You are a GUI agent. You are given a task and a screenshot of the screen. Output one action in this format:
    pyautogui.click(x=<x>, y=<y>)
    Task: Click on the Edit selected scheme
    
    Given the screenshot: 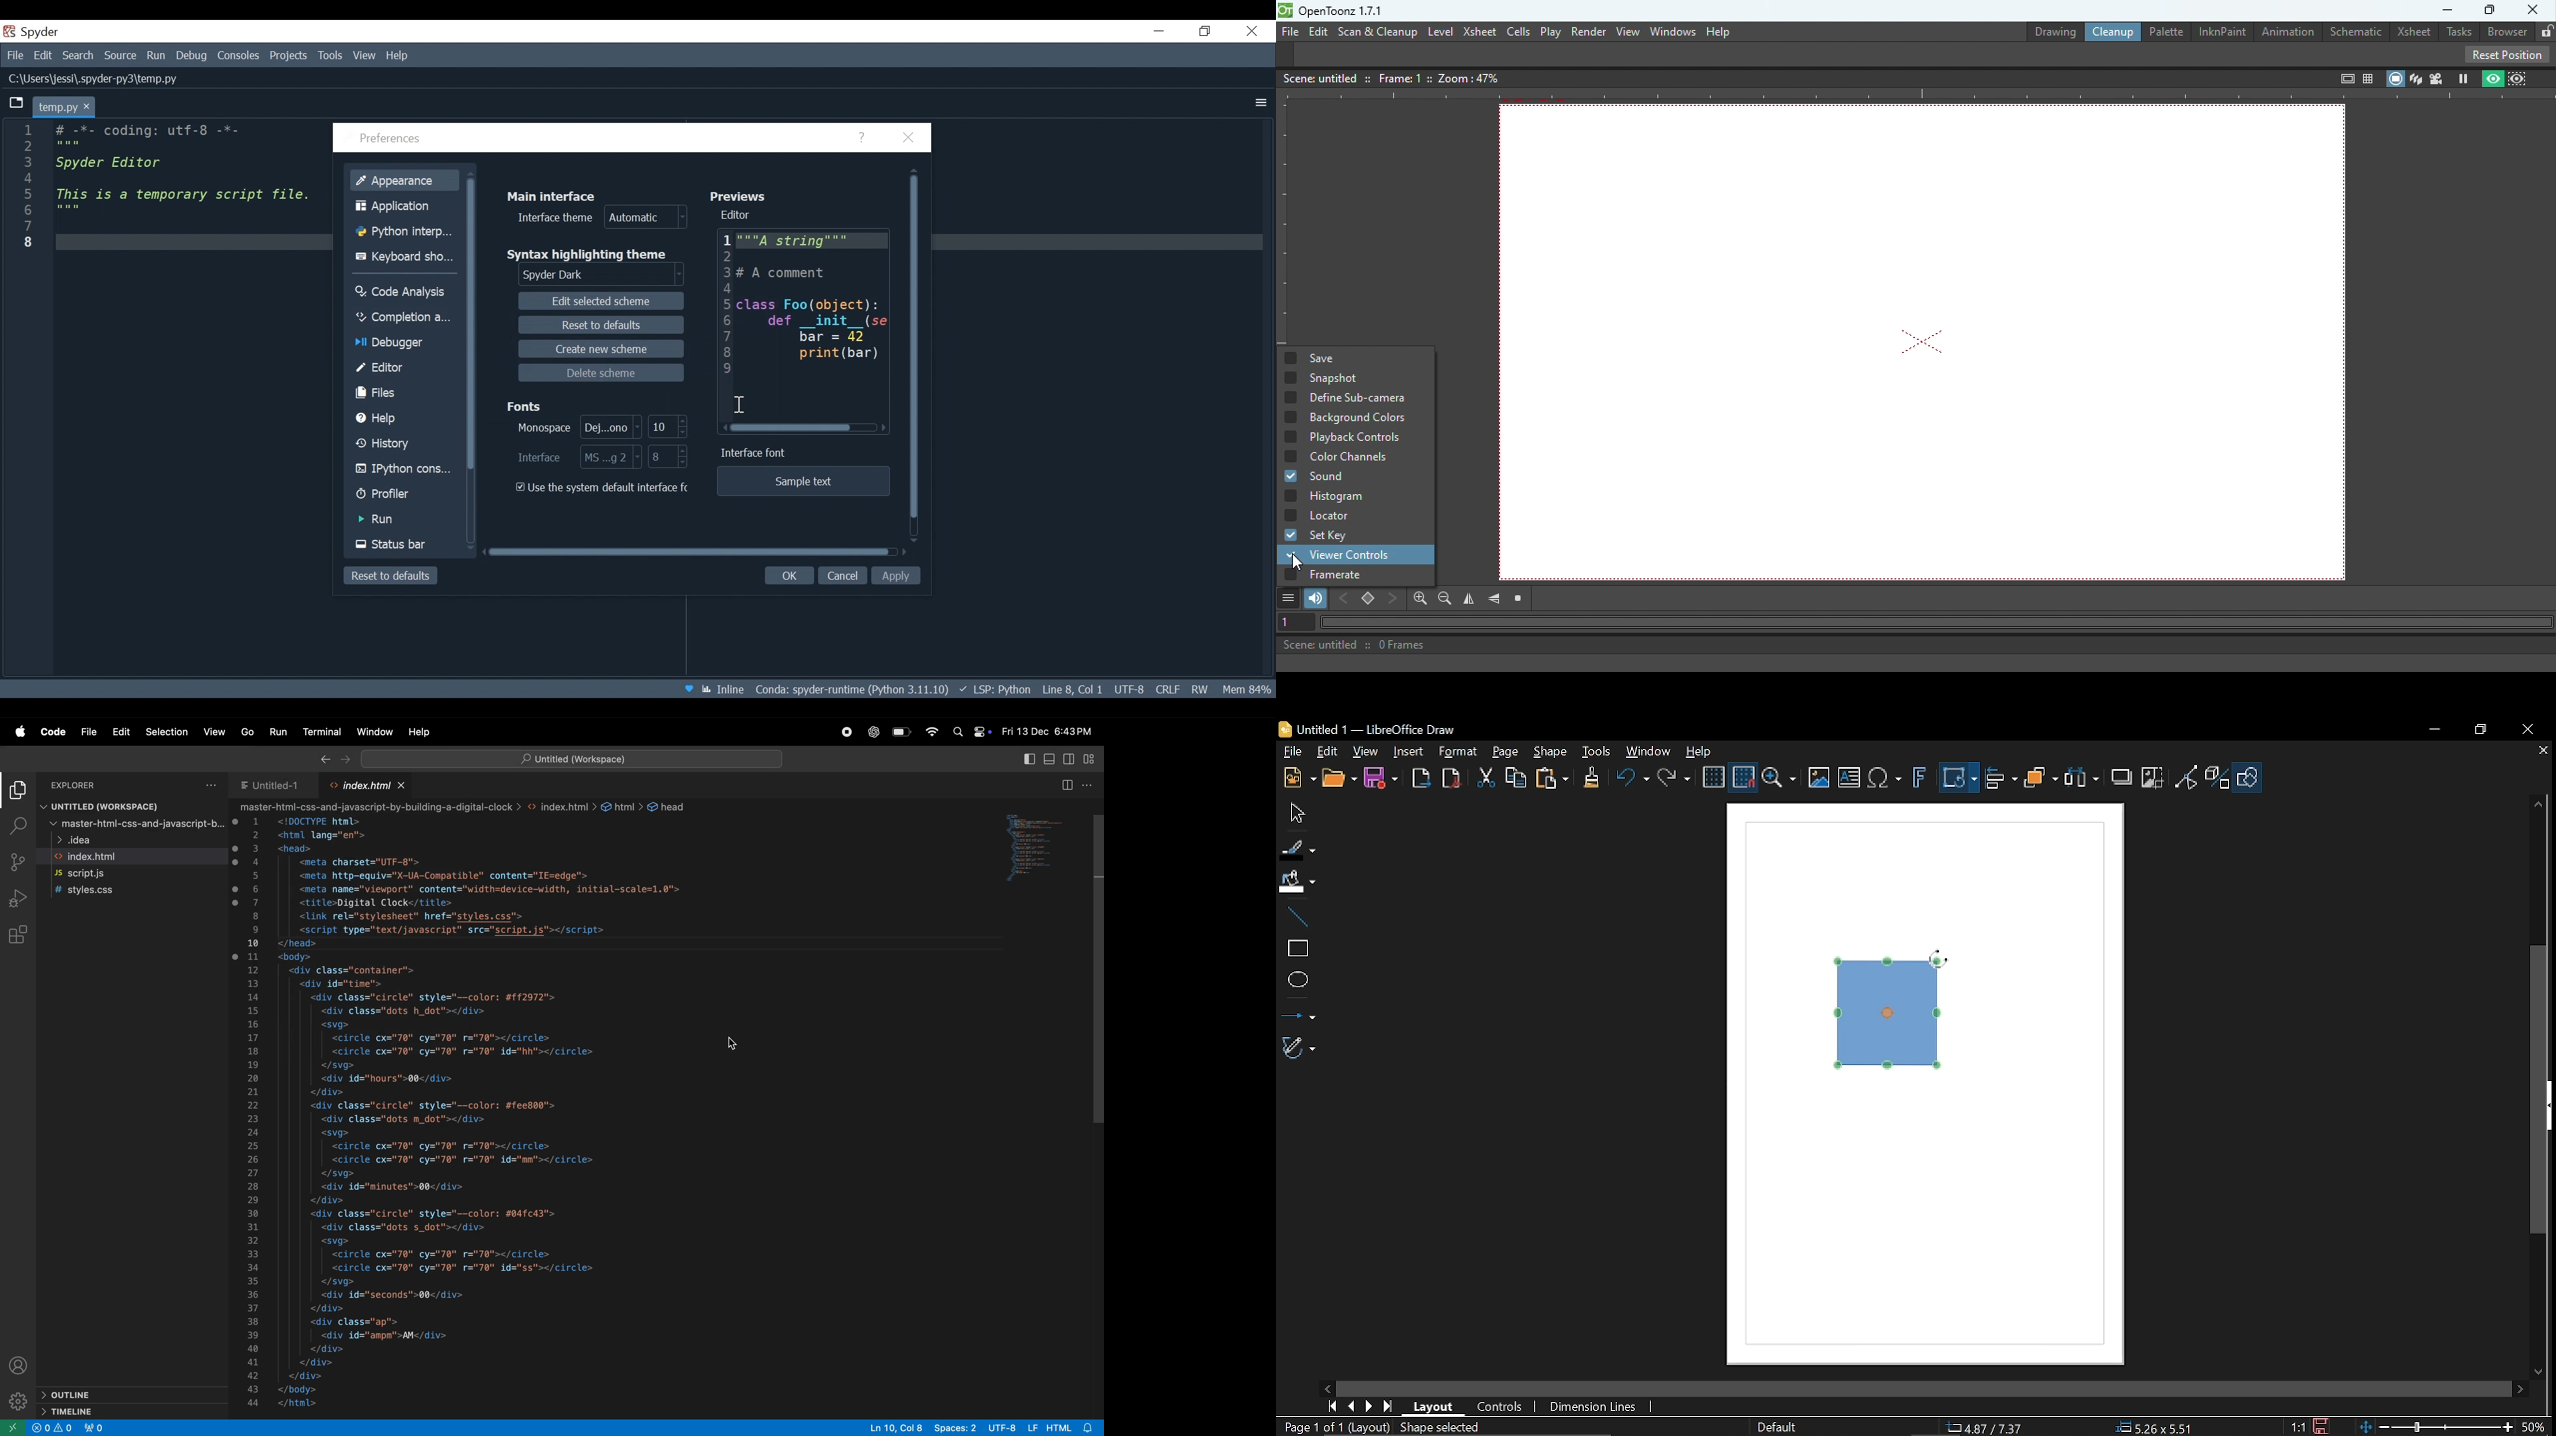 What is the action you would take?
    pyautogui.click(x=604, y=301)
    